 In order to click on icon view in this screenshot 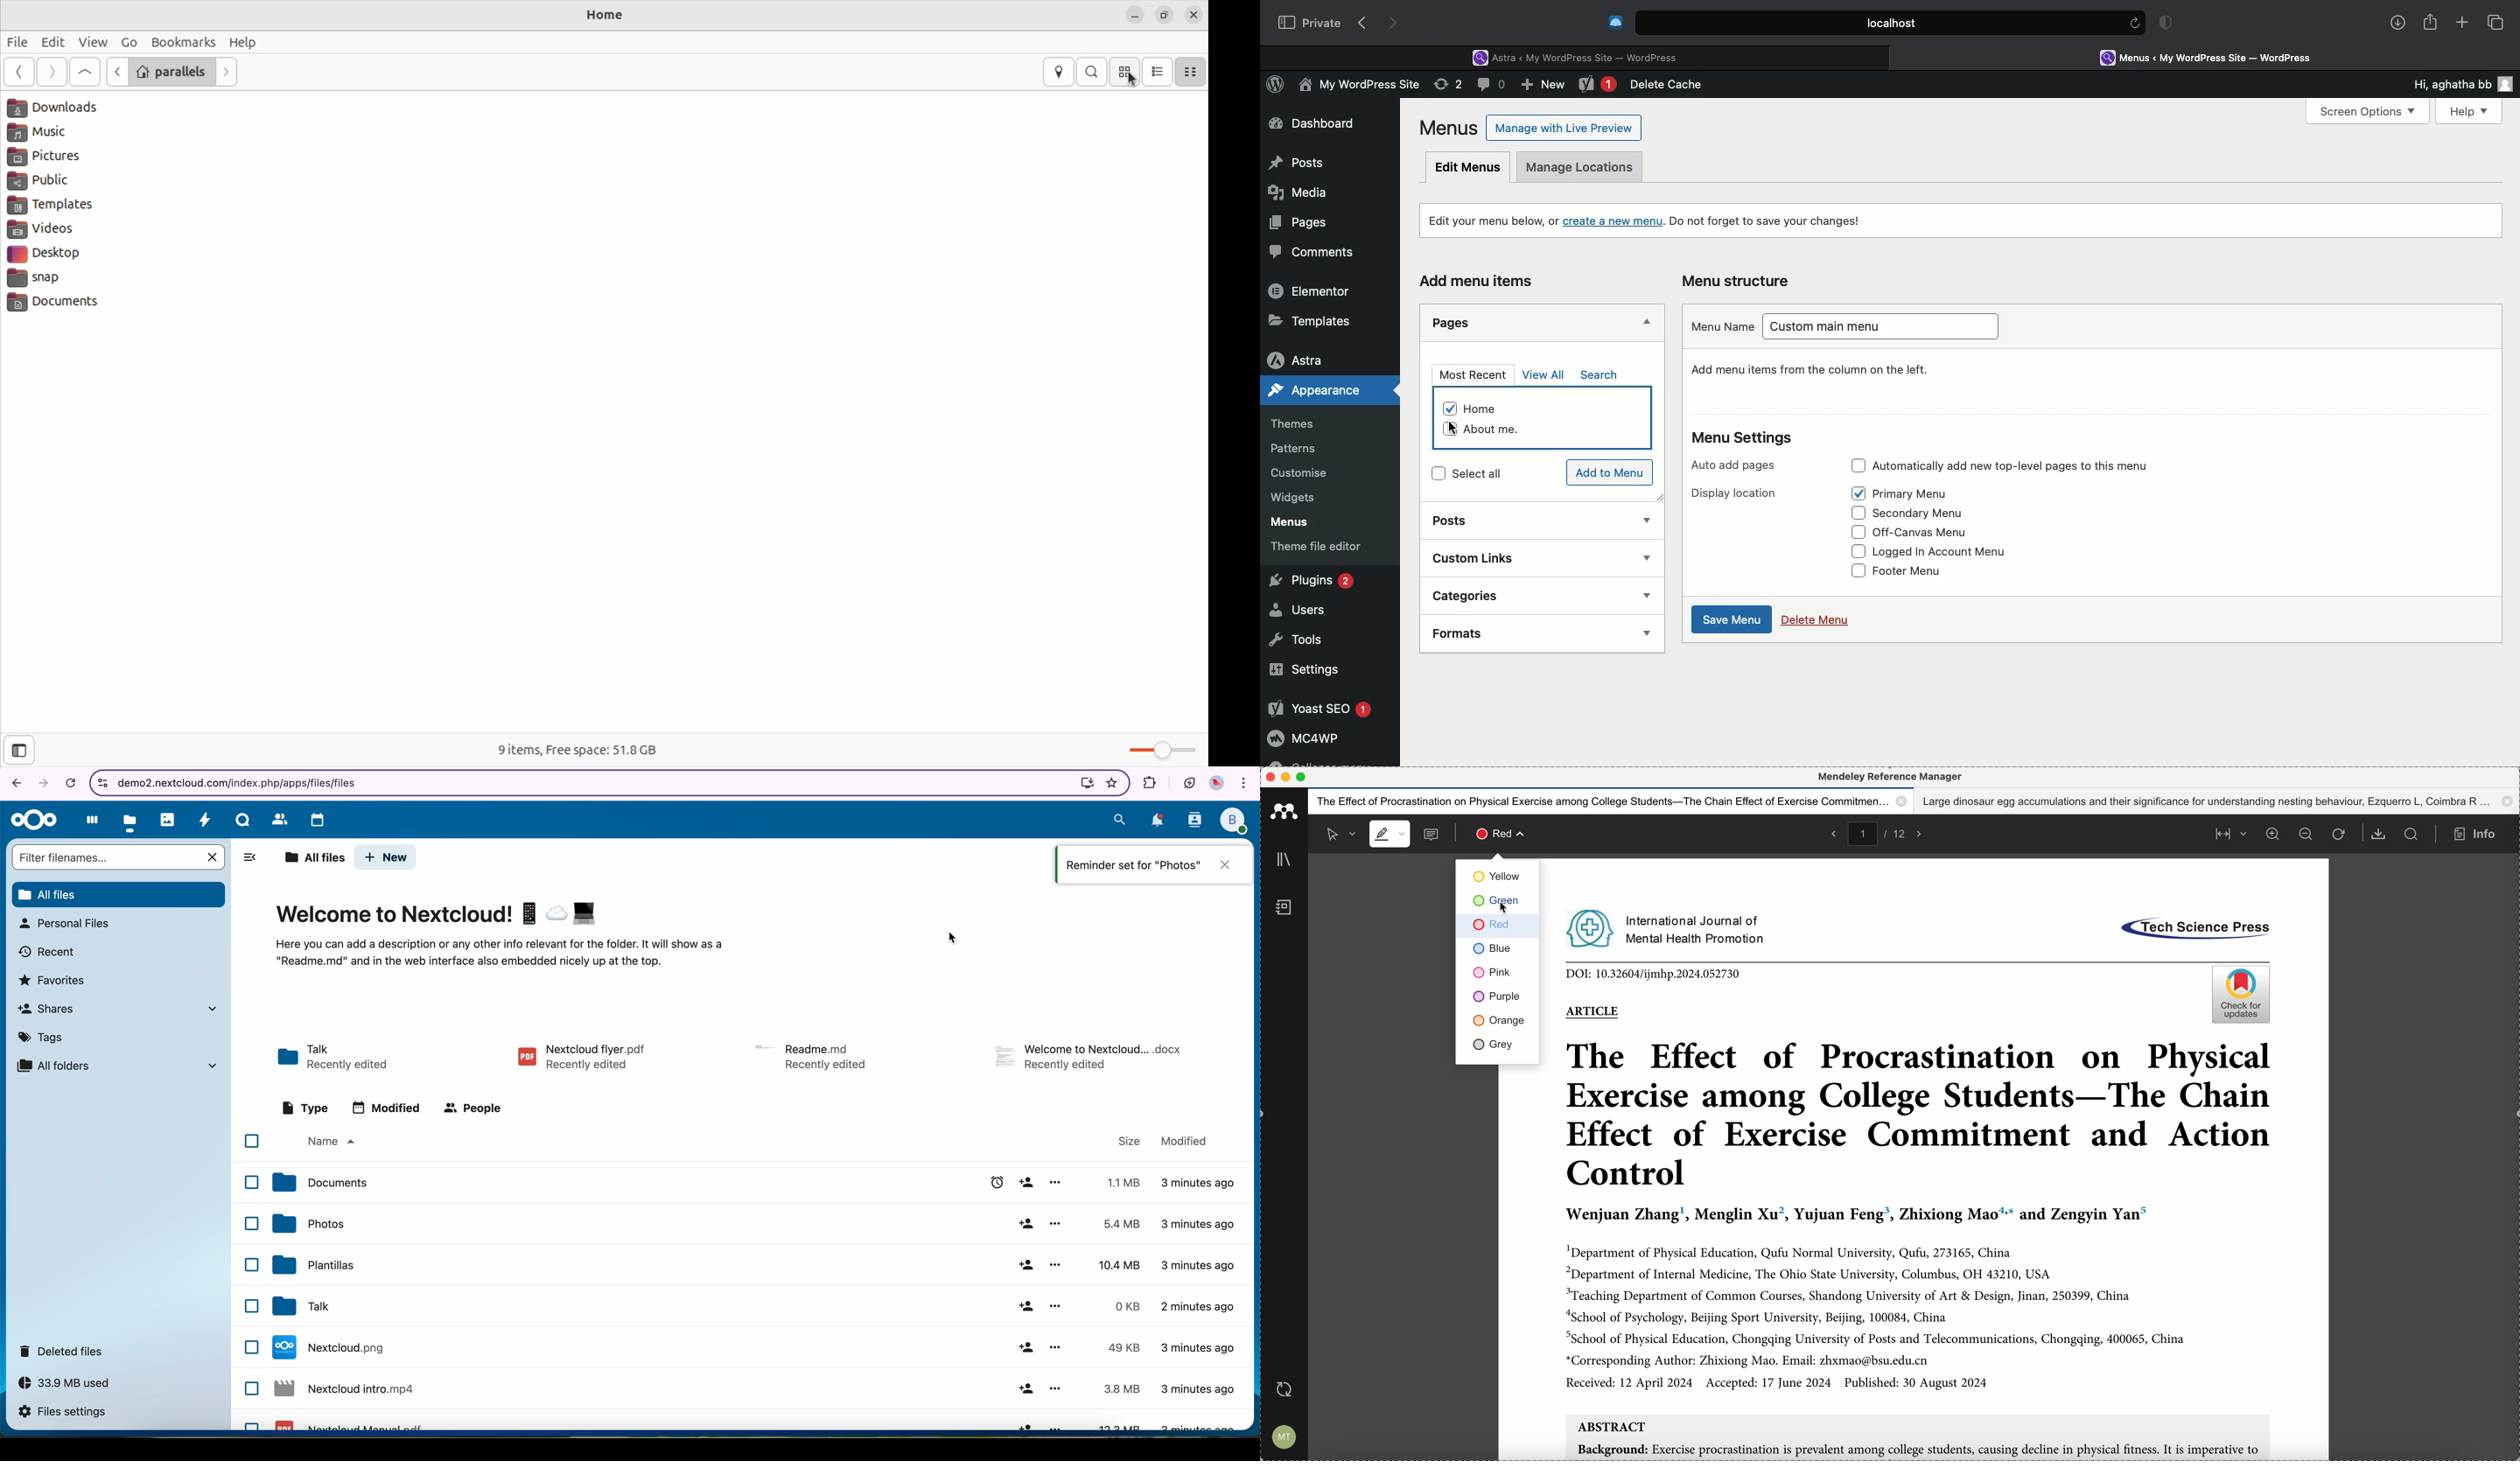, I will do `click(1126, 72)`.